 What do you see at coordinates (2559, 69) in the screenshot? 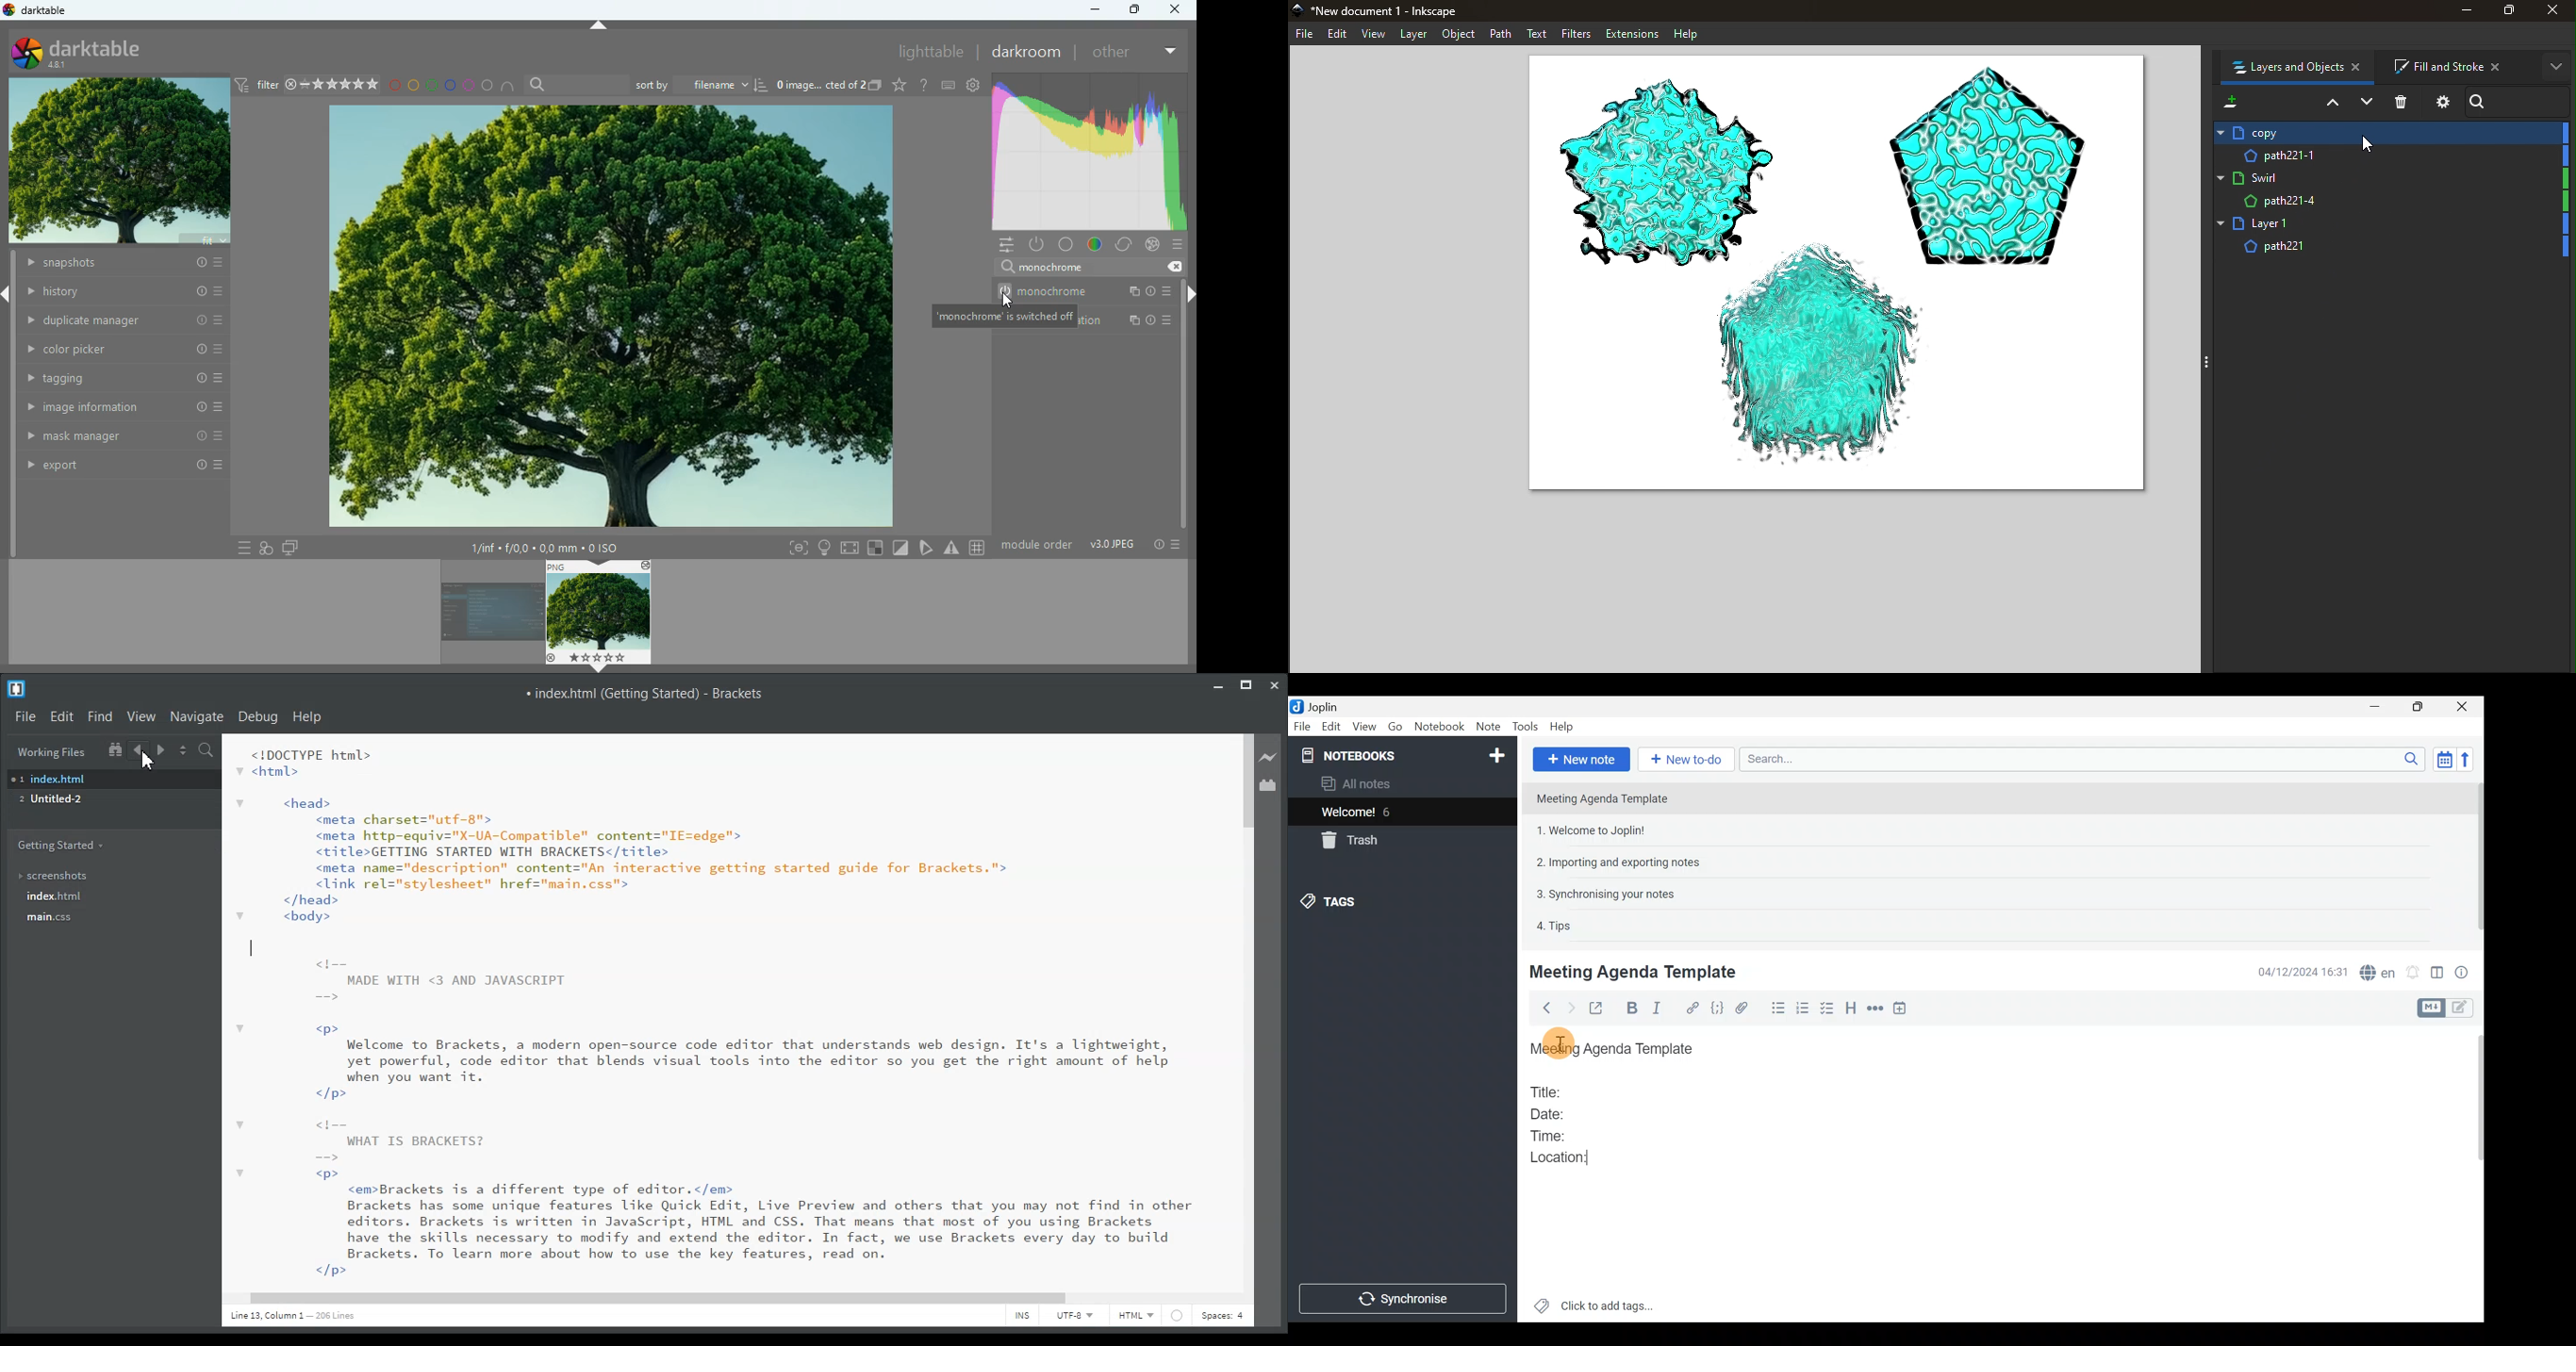
I see `More options` at bounding box center [2559, 69].